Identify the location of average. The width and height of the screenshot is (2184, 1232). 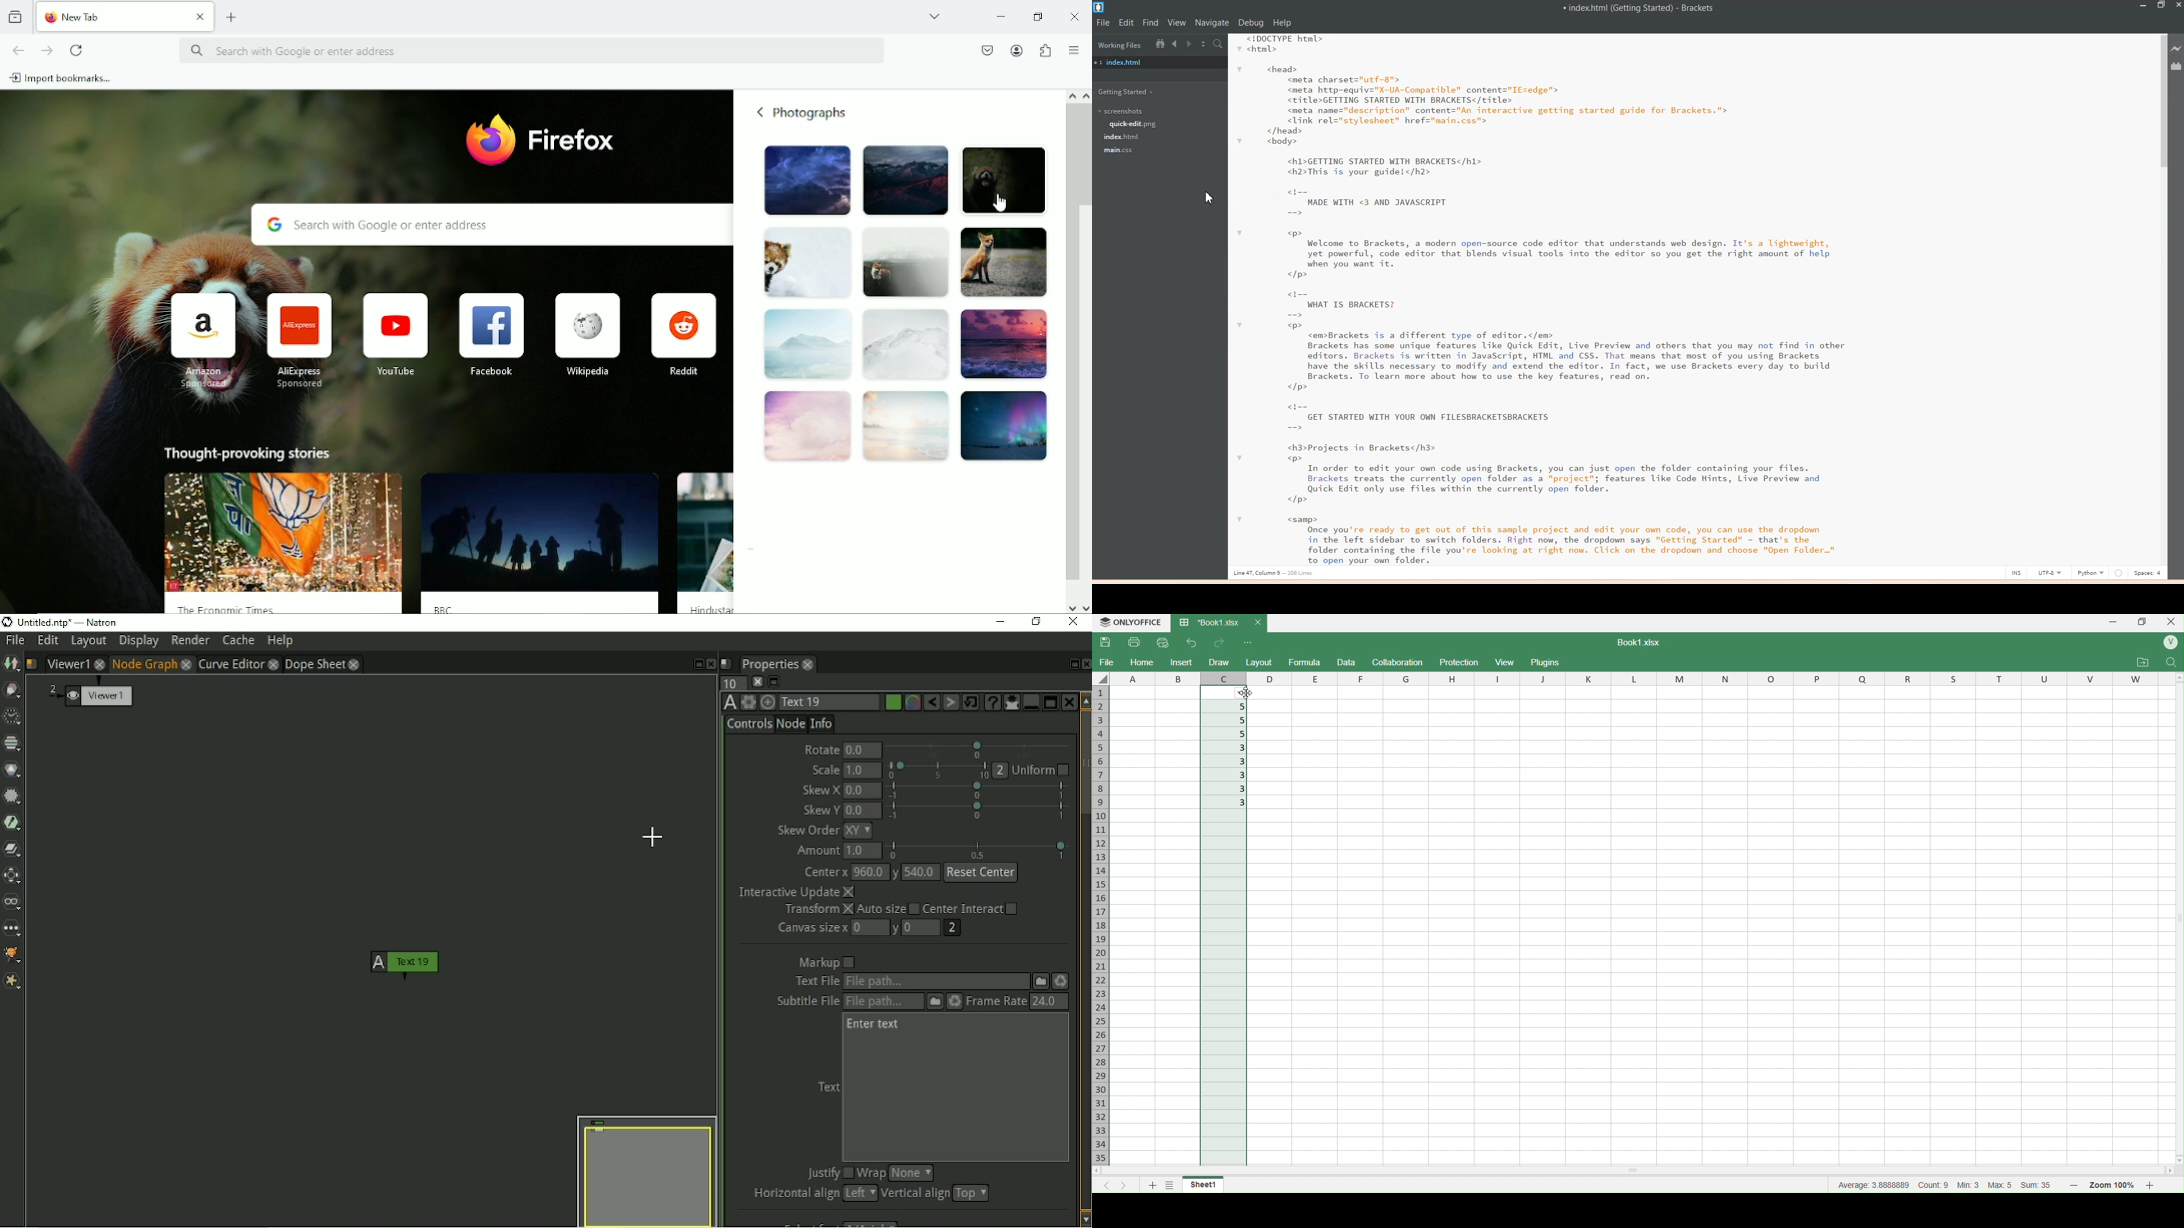
(1875, 1185).